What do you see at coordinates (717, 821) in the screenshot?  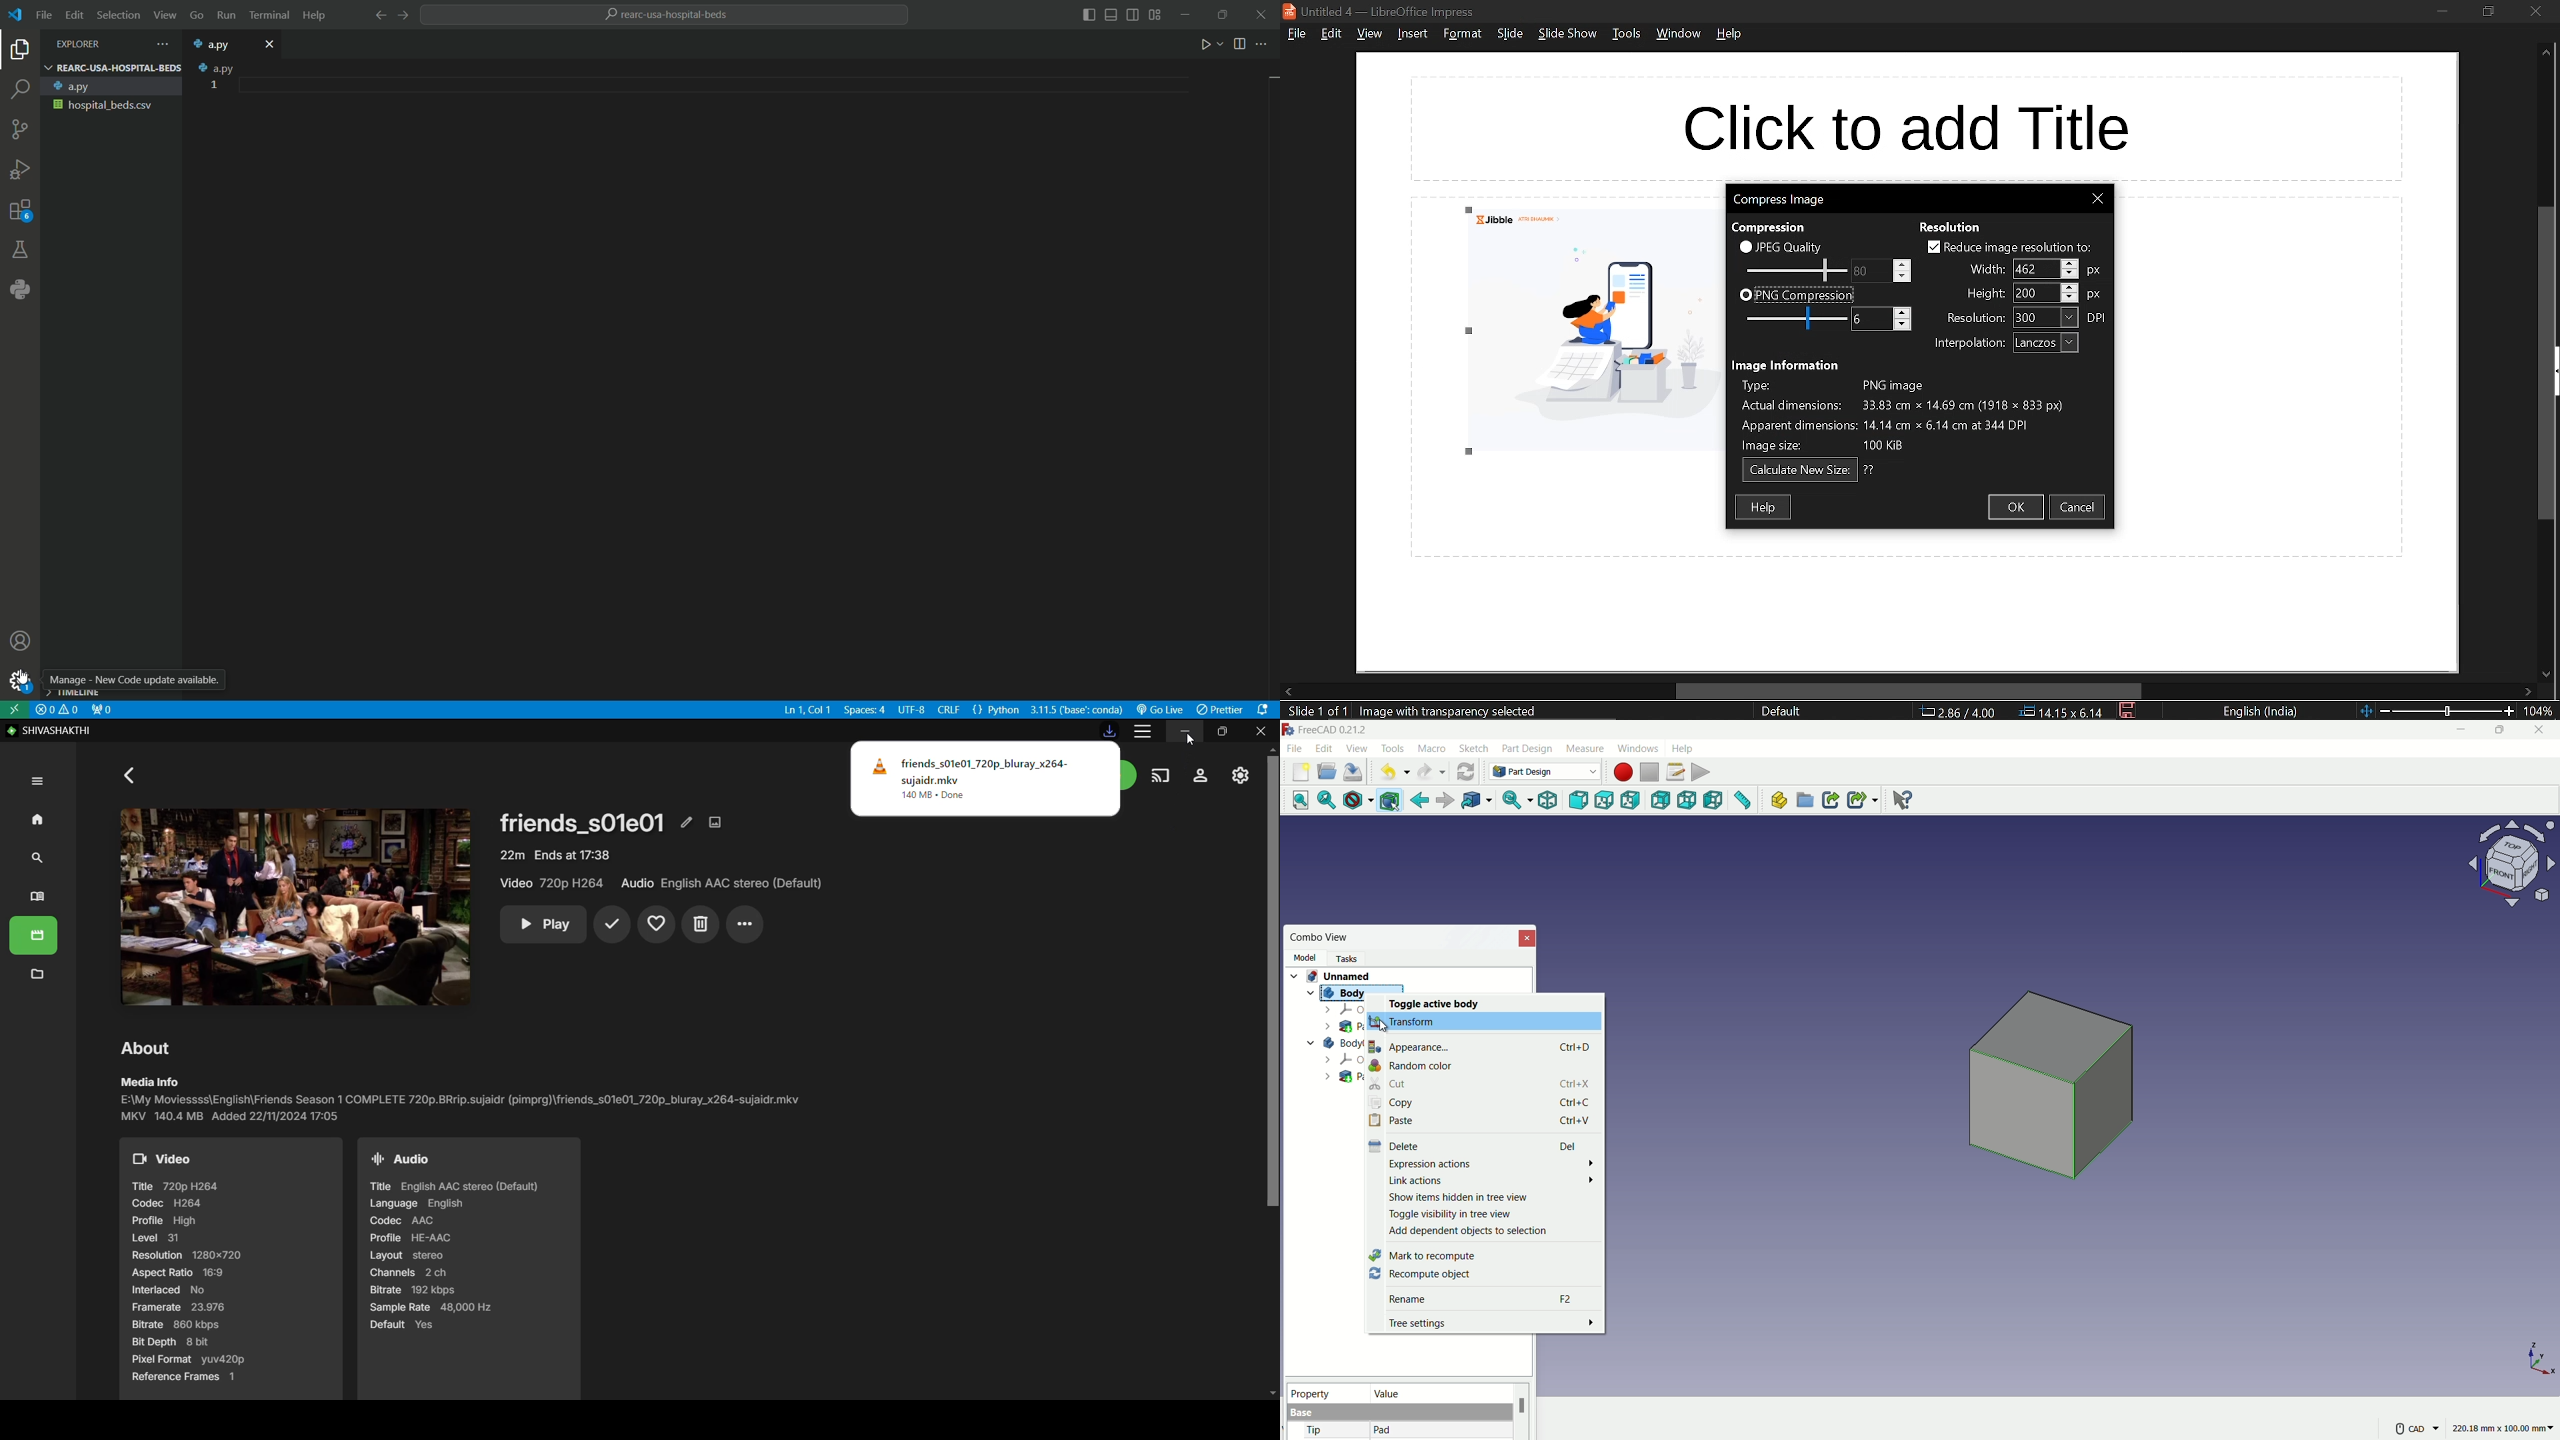 I see `Edit Images` at bounding box center [717, 821].